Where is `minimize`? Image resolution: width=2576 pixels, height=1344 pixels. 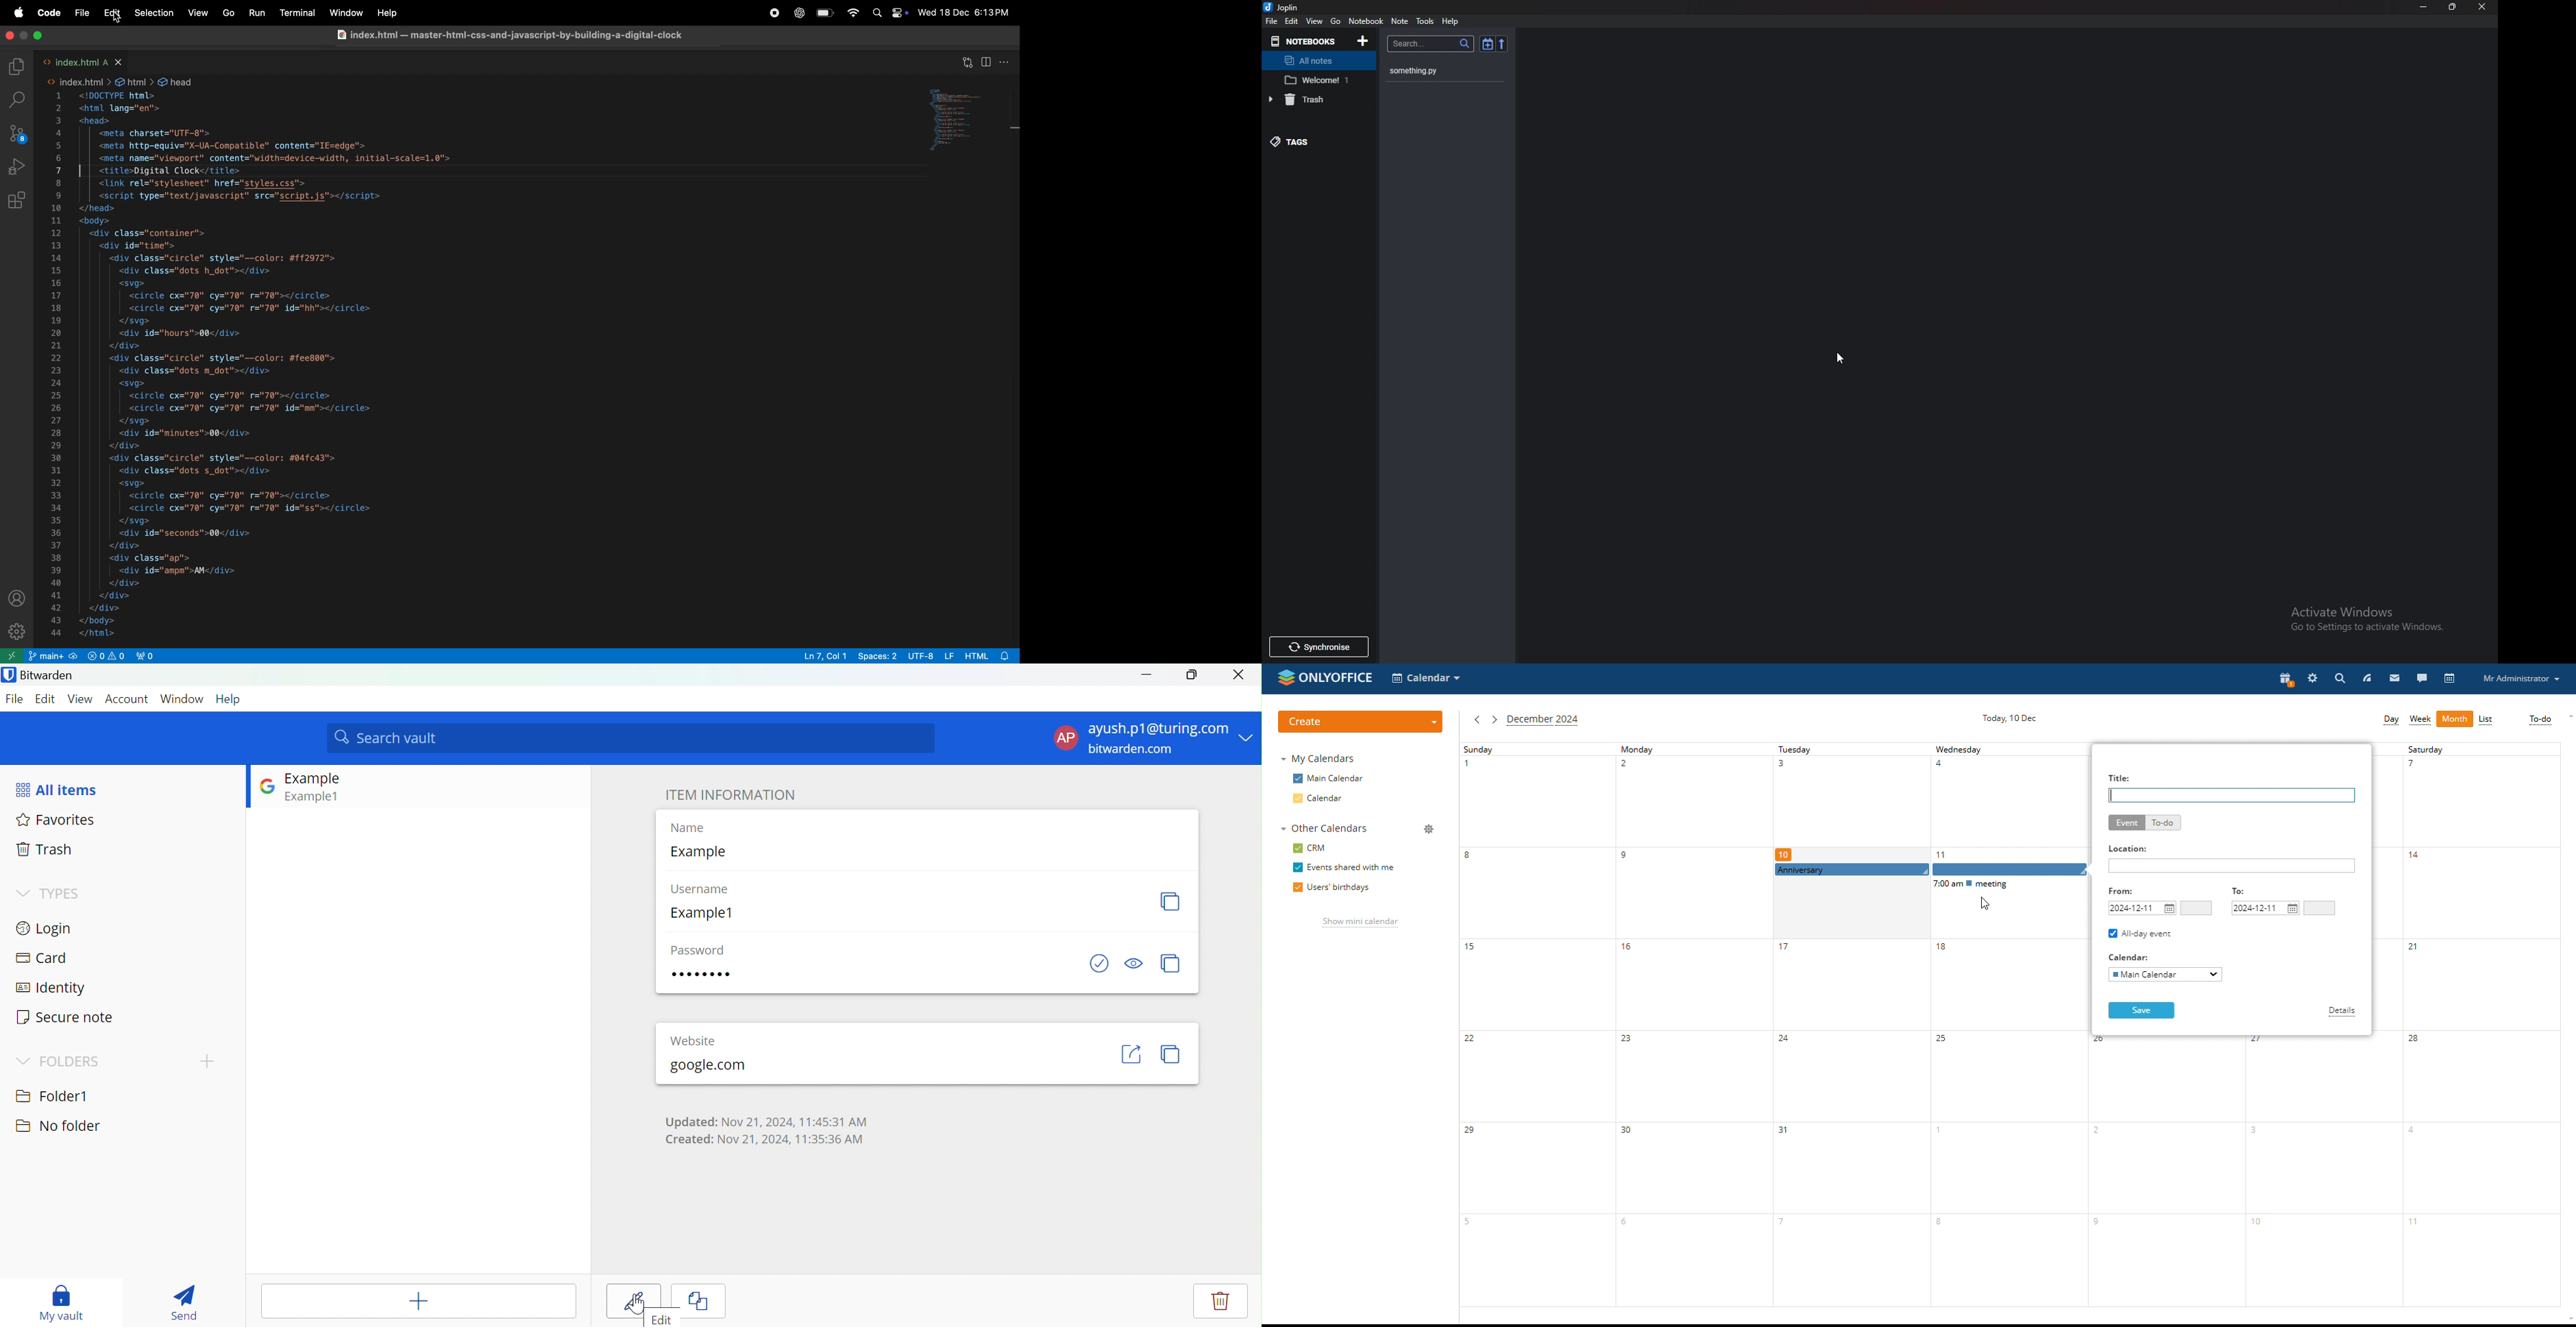 minimize is located at coordinates (2423, 8).